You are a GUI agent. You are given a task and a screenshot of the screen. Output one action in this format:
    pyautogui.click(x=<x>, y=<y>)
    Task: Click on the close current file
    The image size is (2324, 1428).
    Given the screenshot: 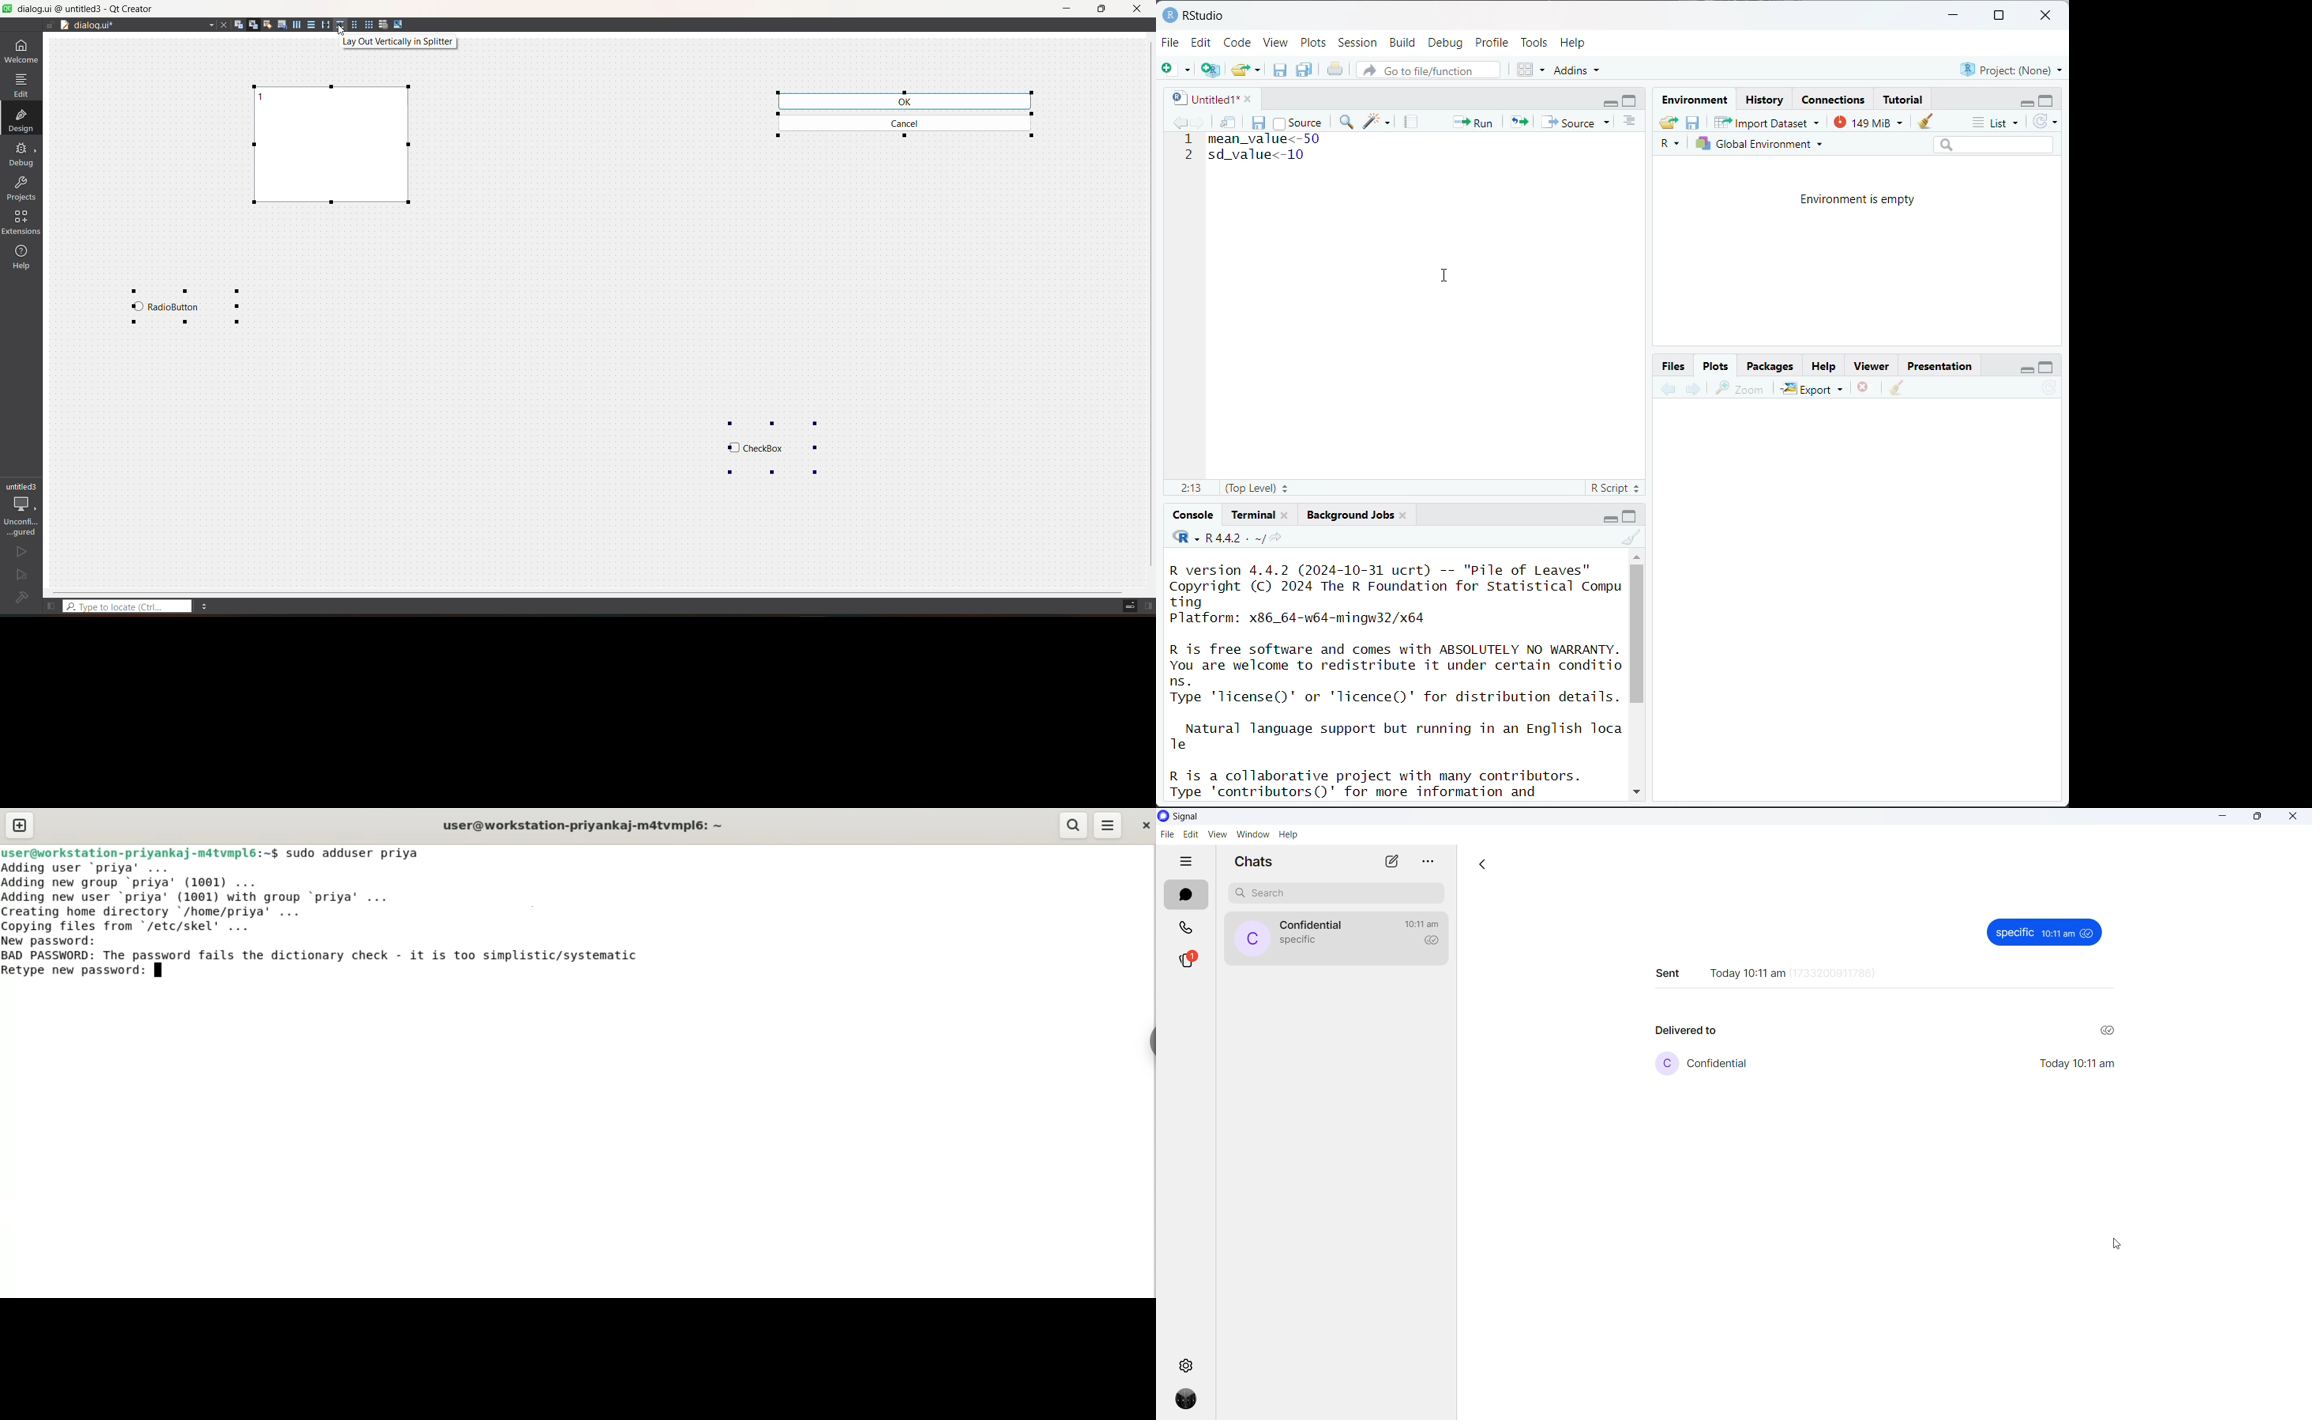 What is the action you would take?
    pyautogui.click(x=222, y=26)
    